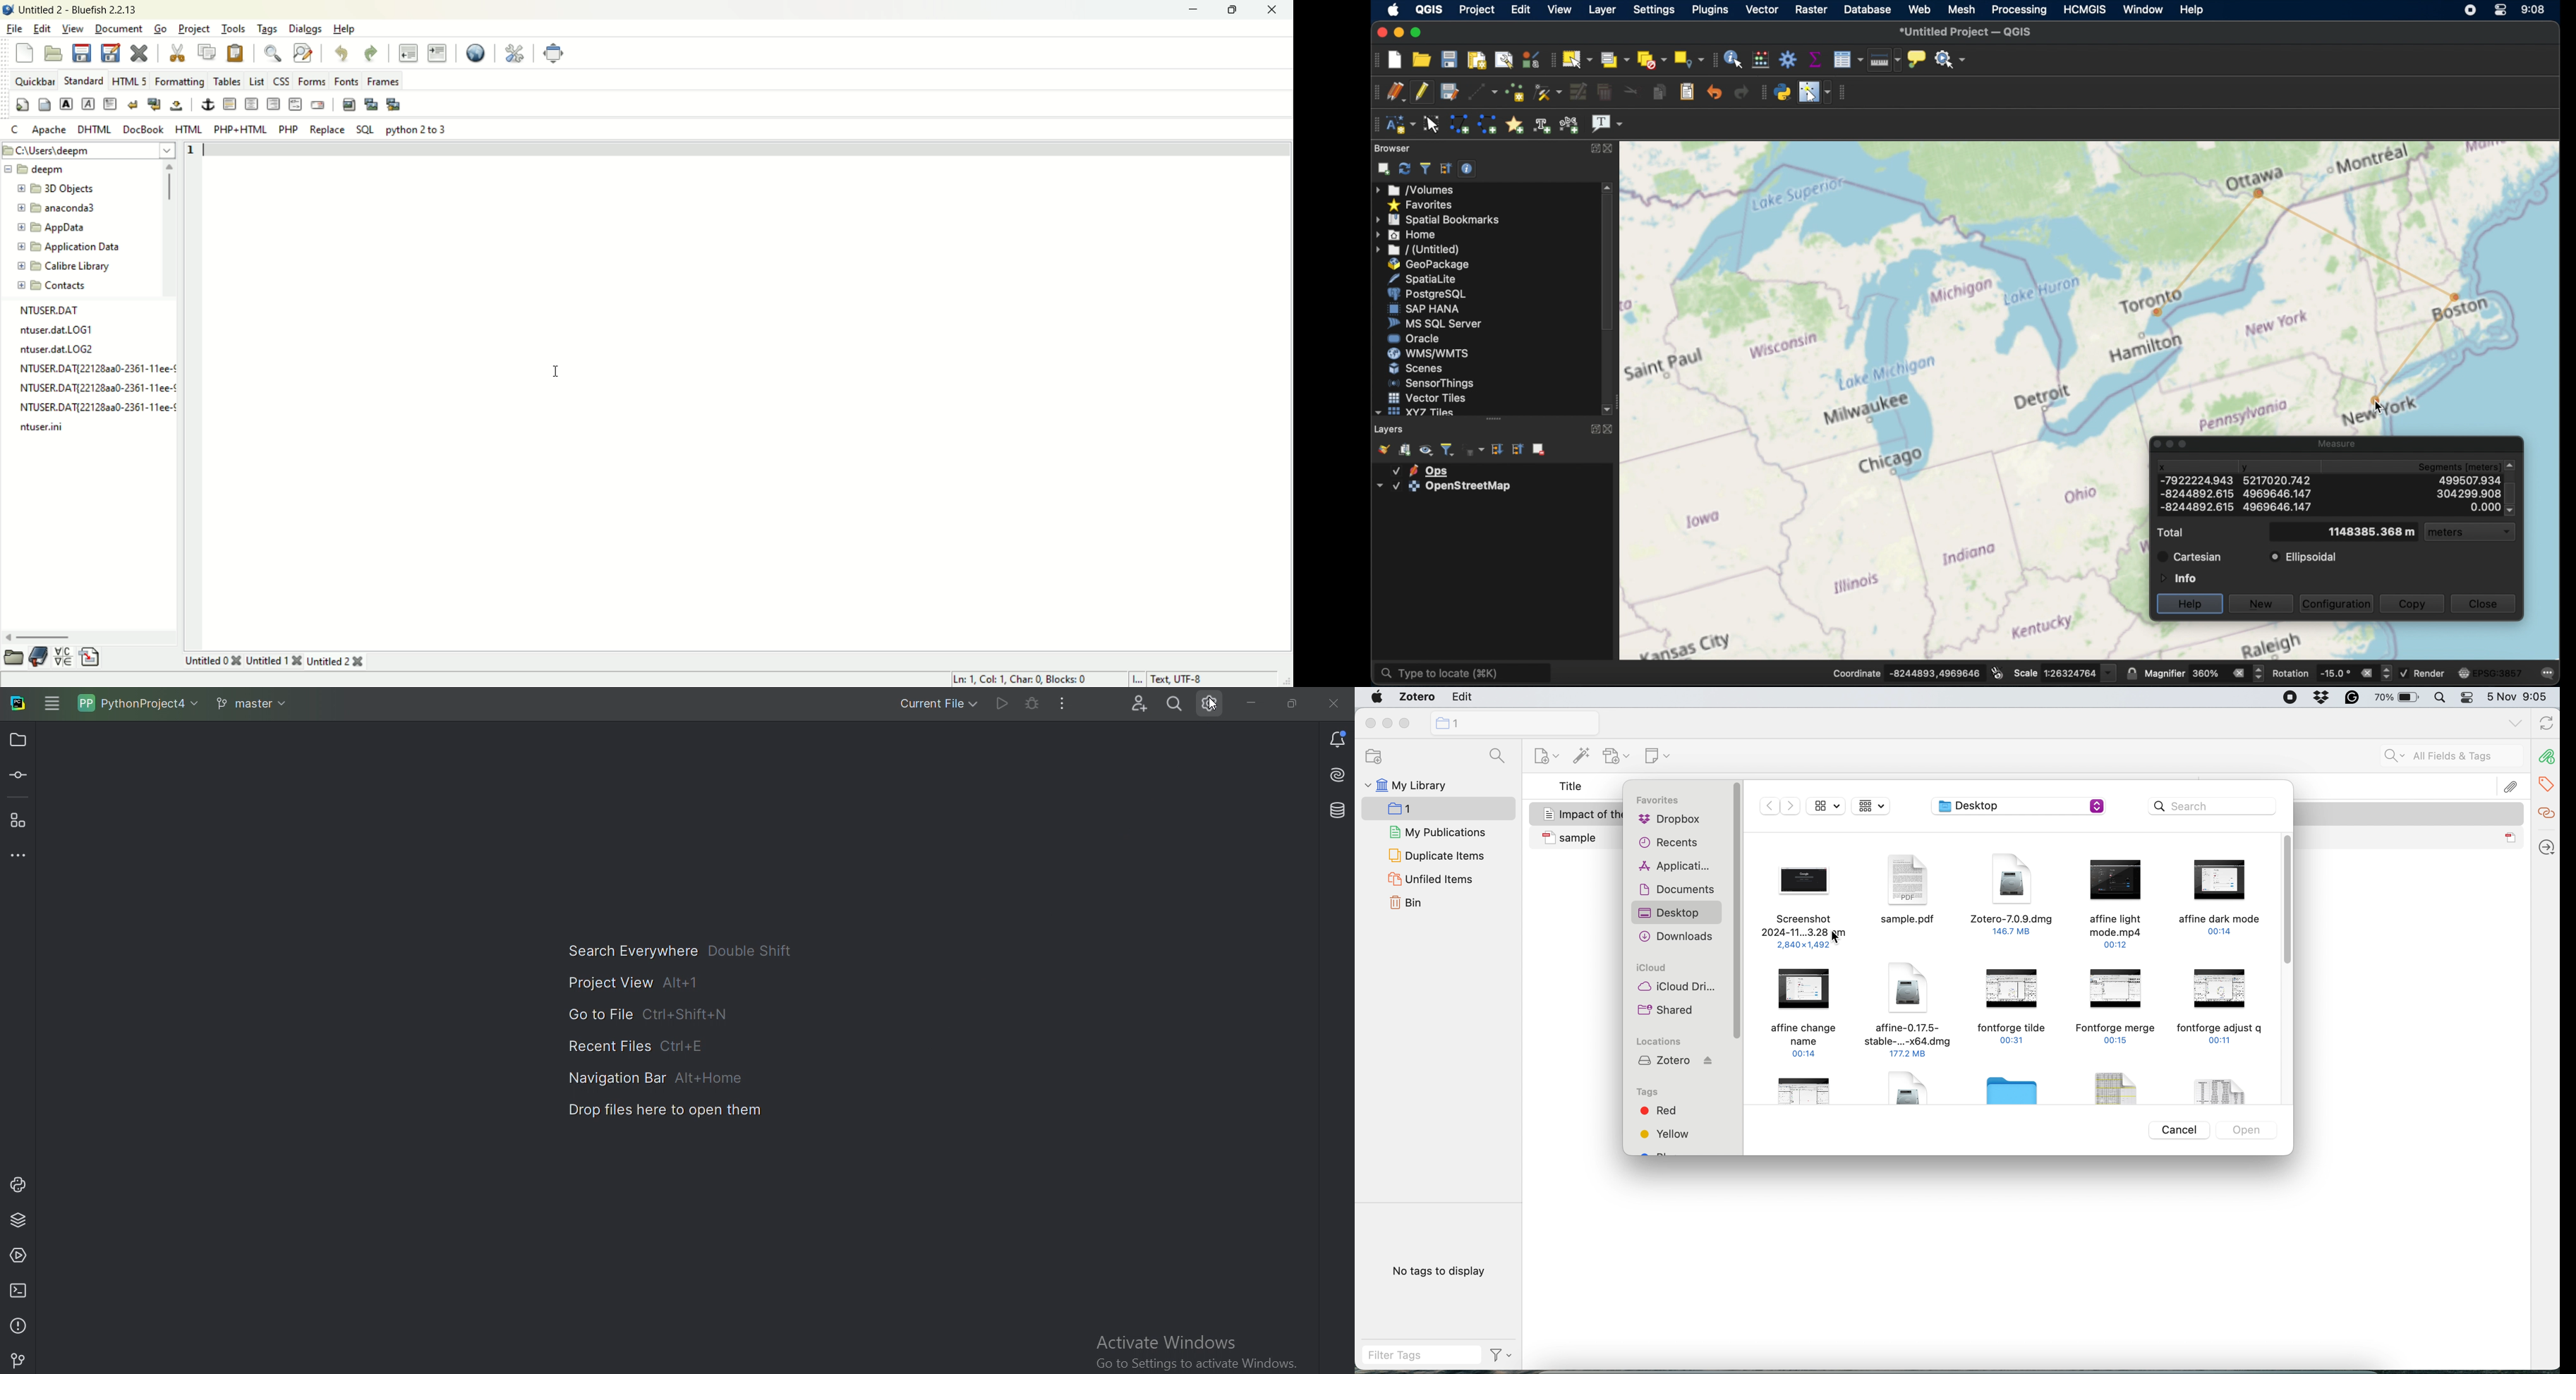 The width and height of the screenshot is (2576, 1400). I want to click on grammarly, so click(2349, 699).